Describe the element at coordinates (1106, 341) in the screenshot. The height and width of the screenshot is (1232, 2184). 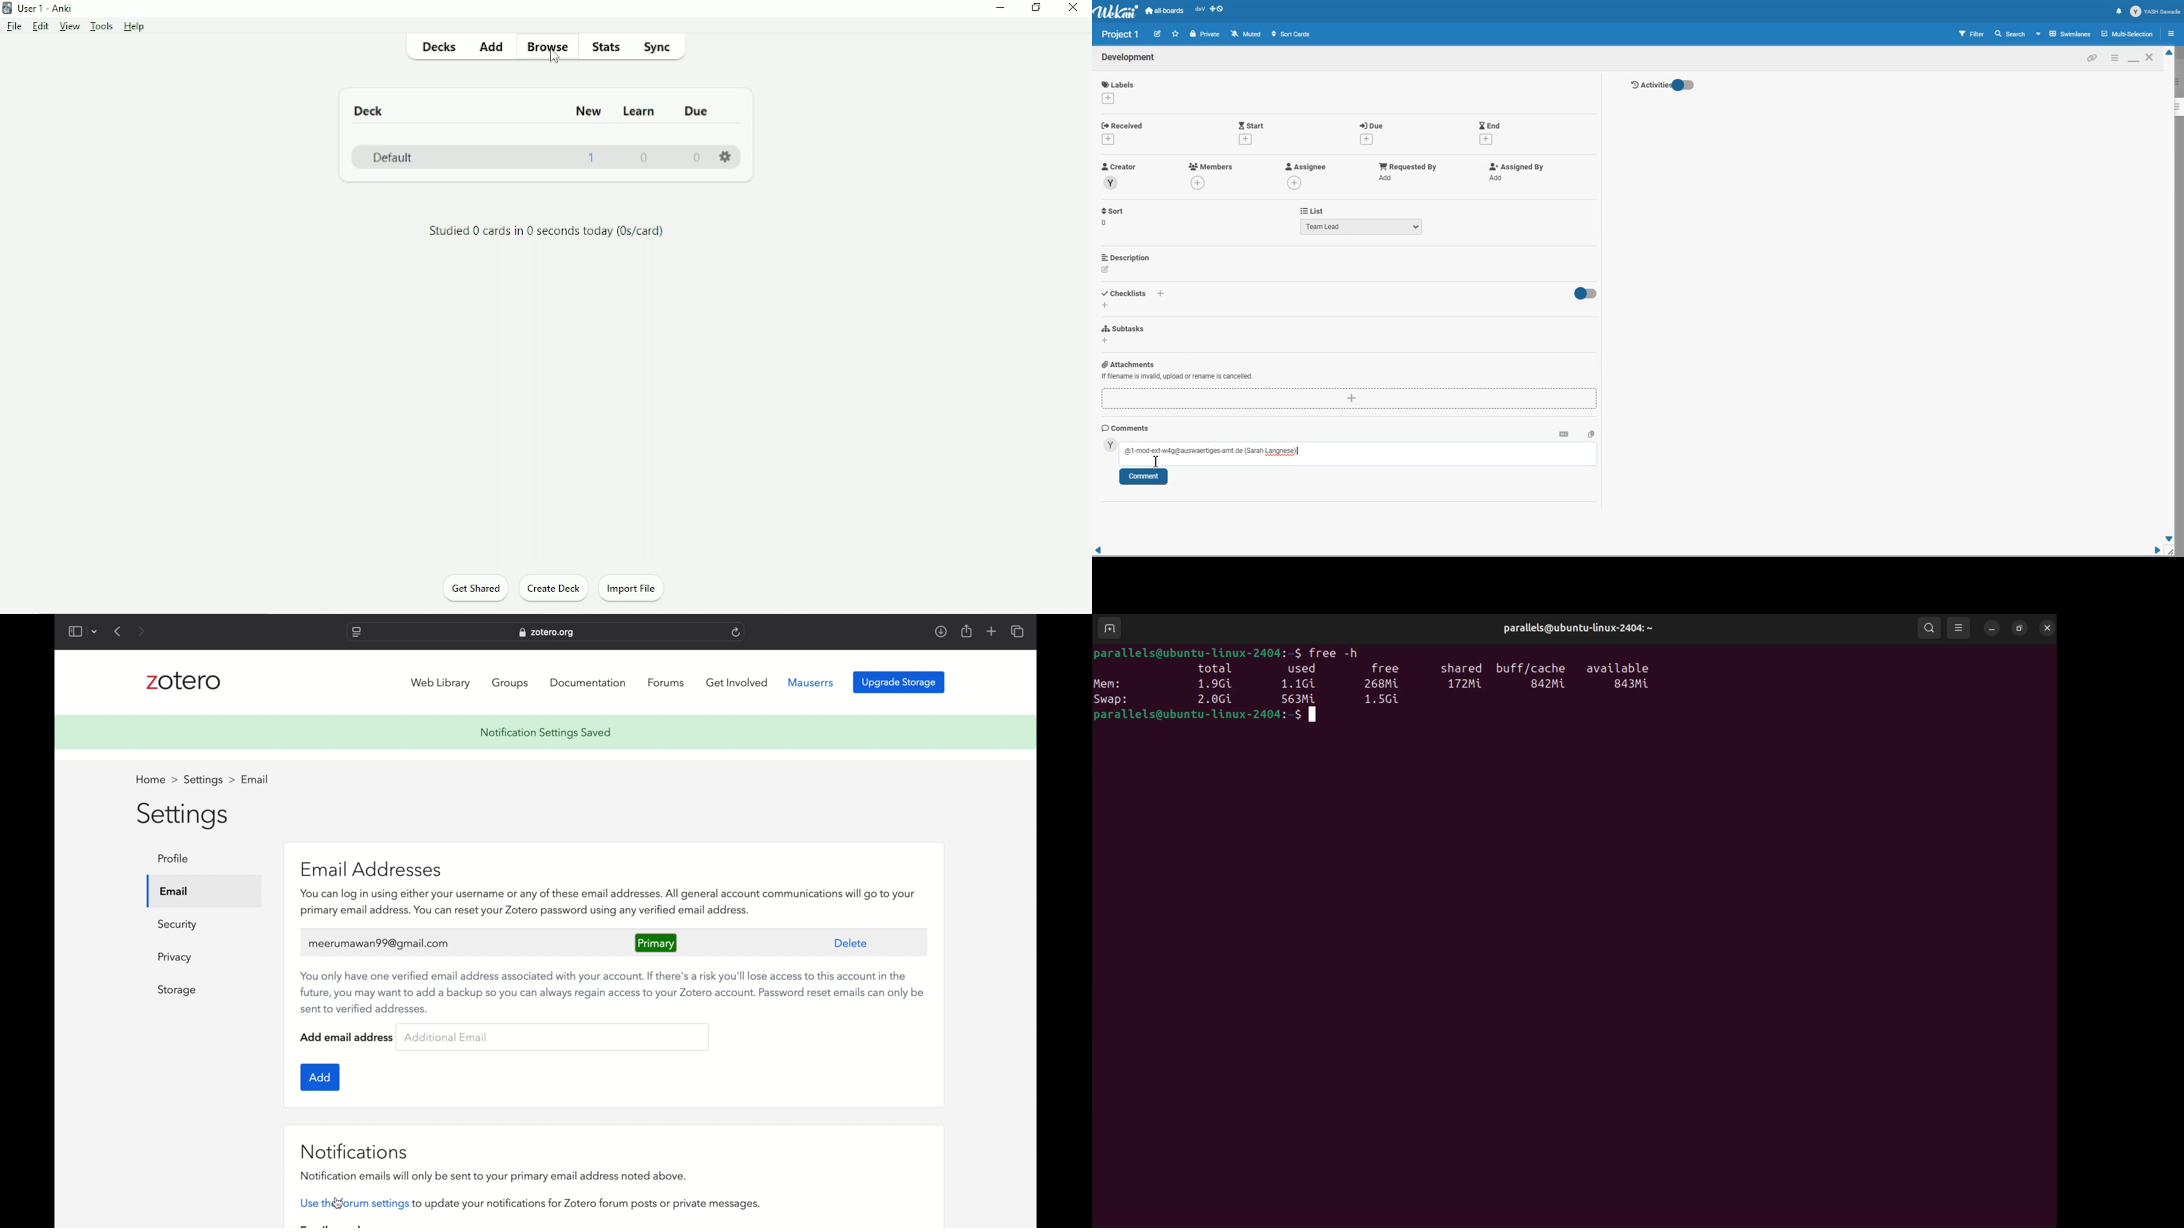
I see `add` at that location.